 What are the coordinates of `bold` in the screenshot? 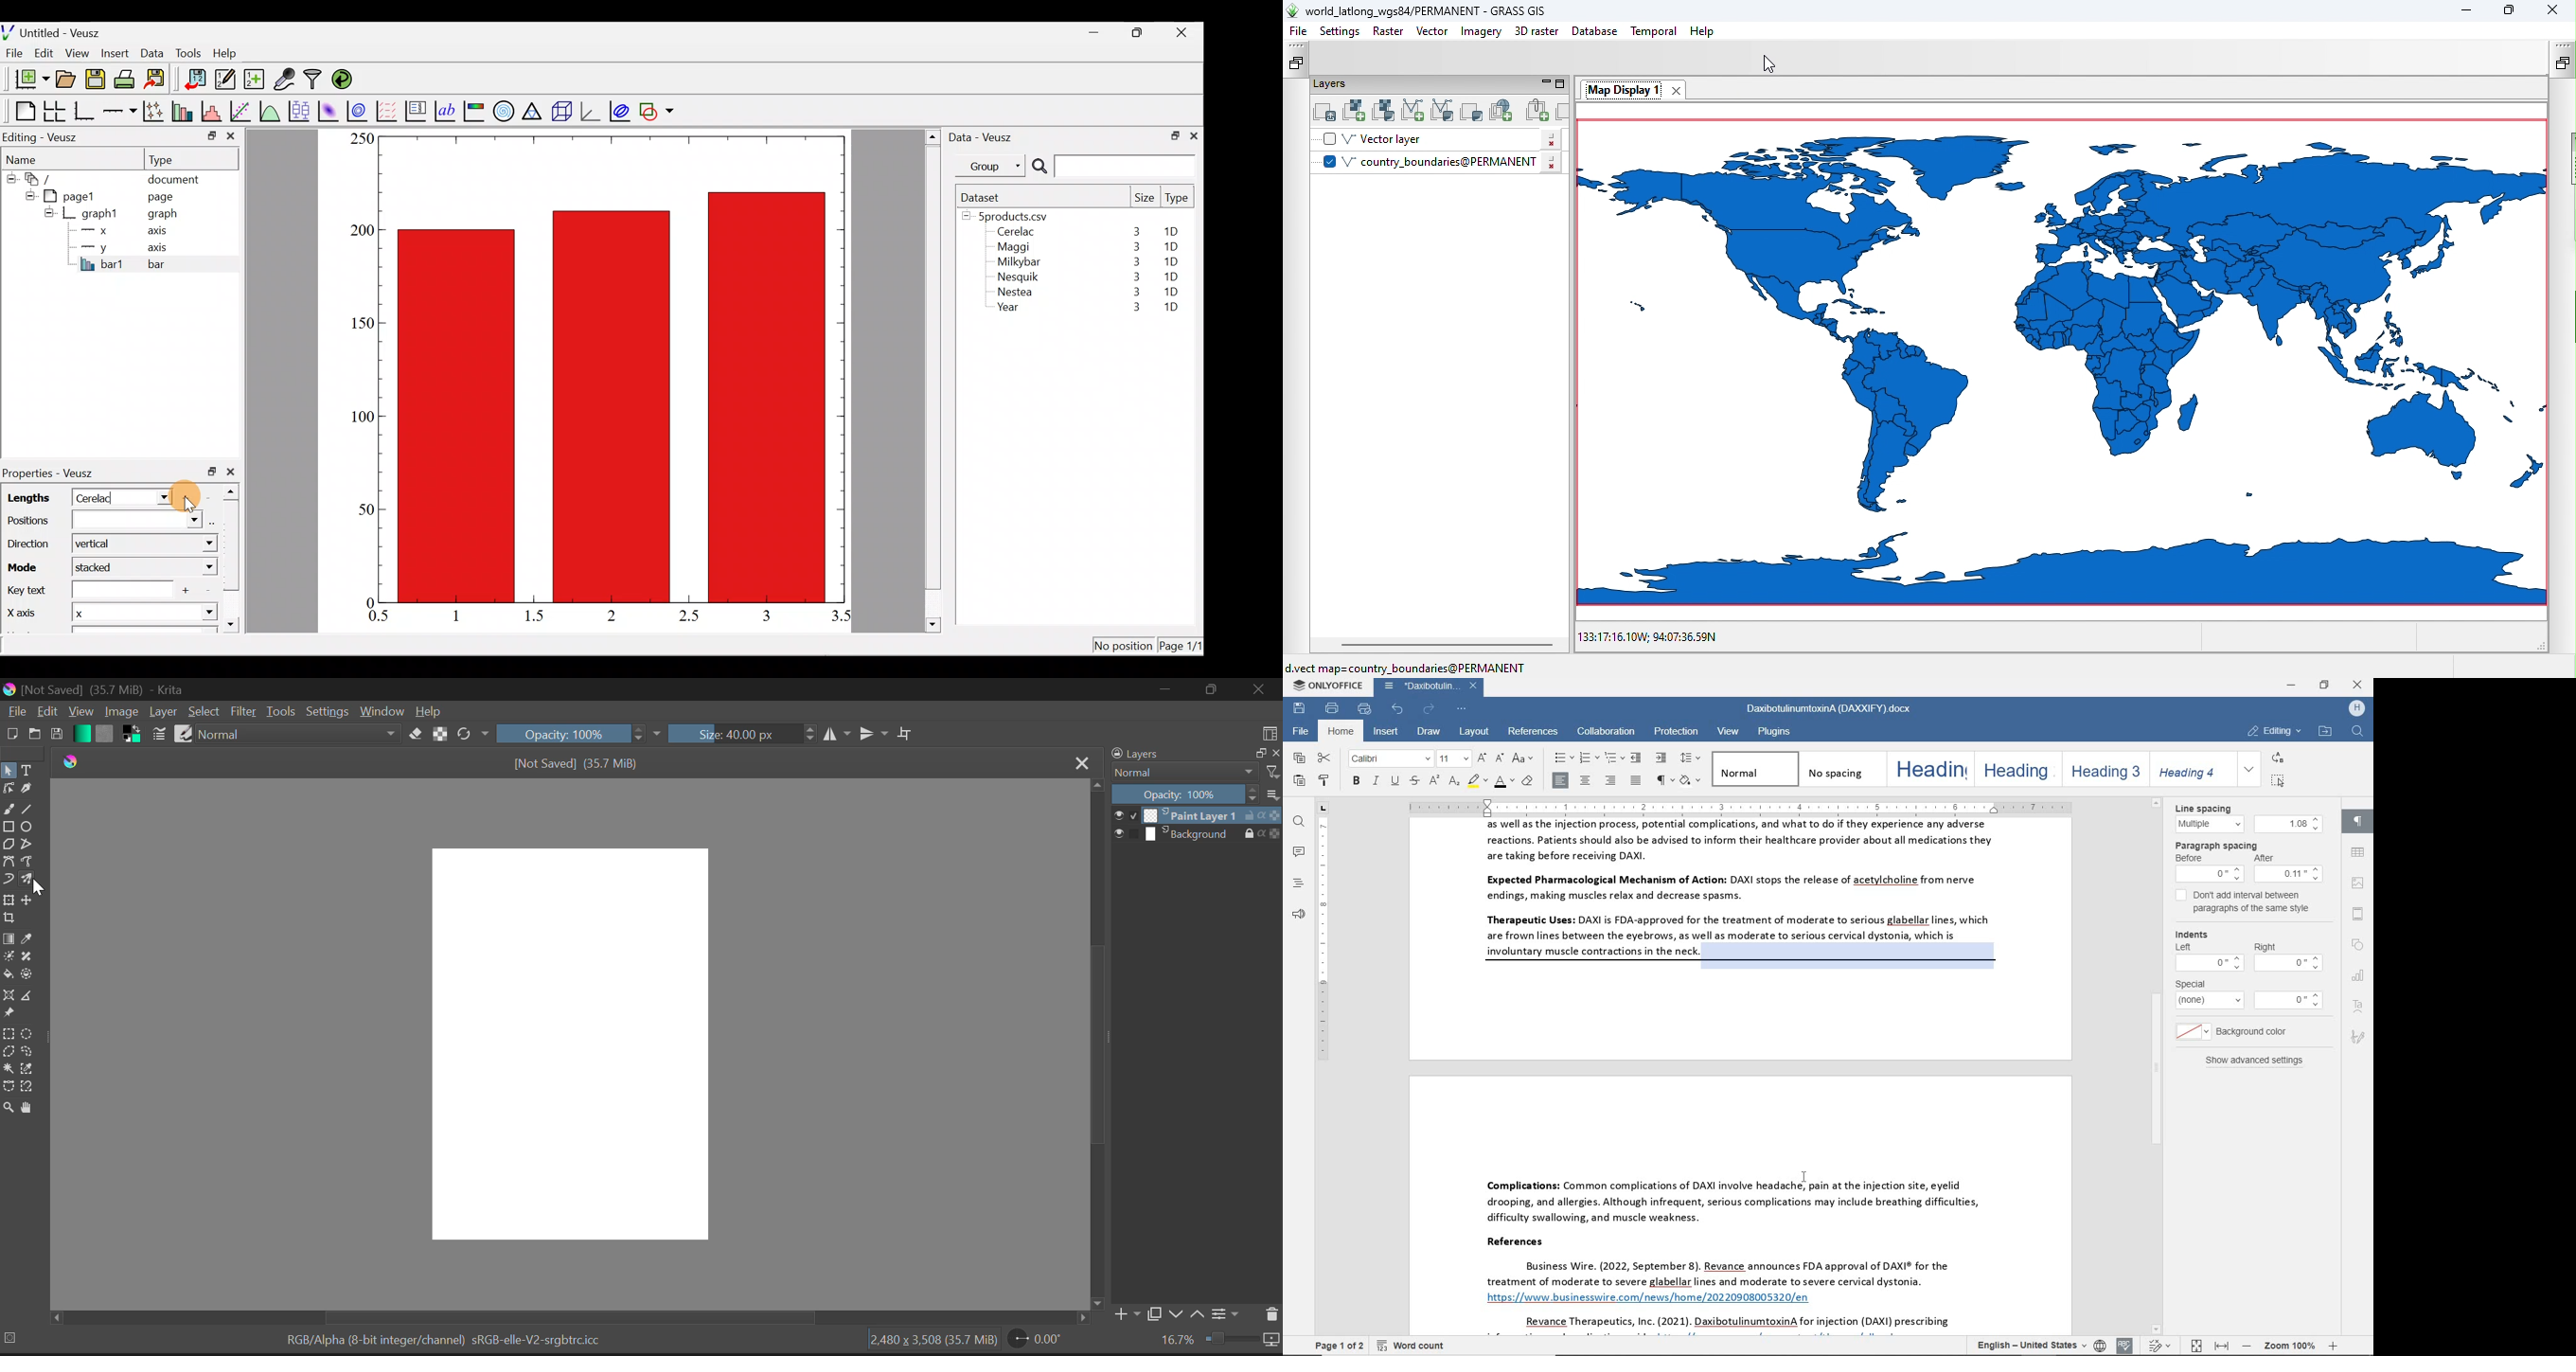 It's located at (1356, 782).